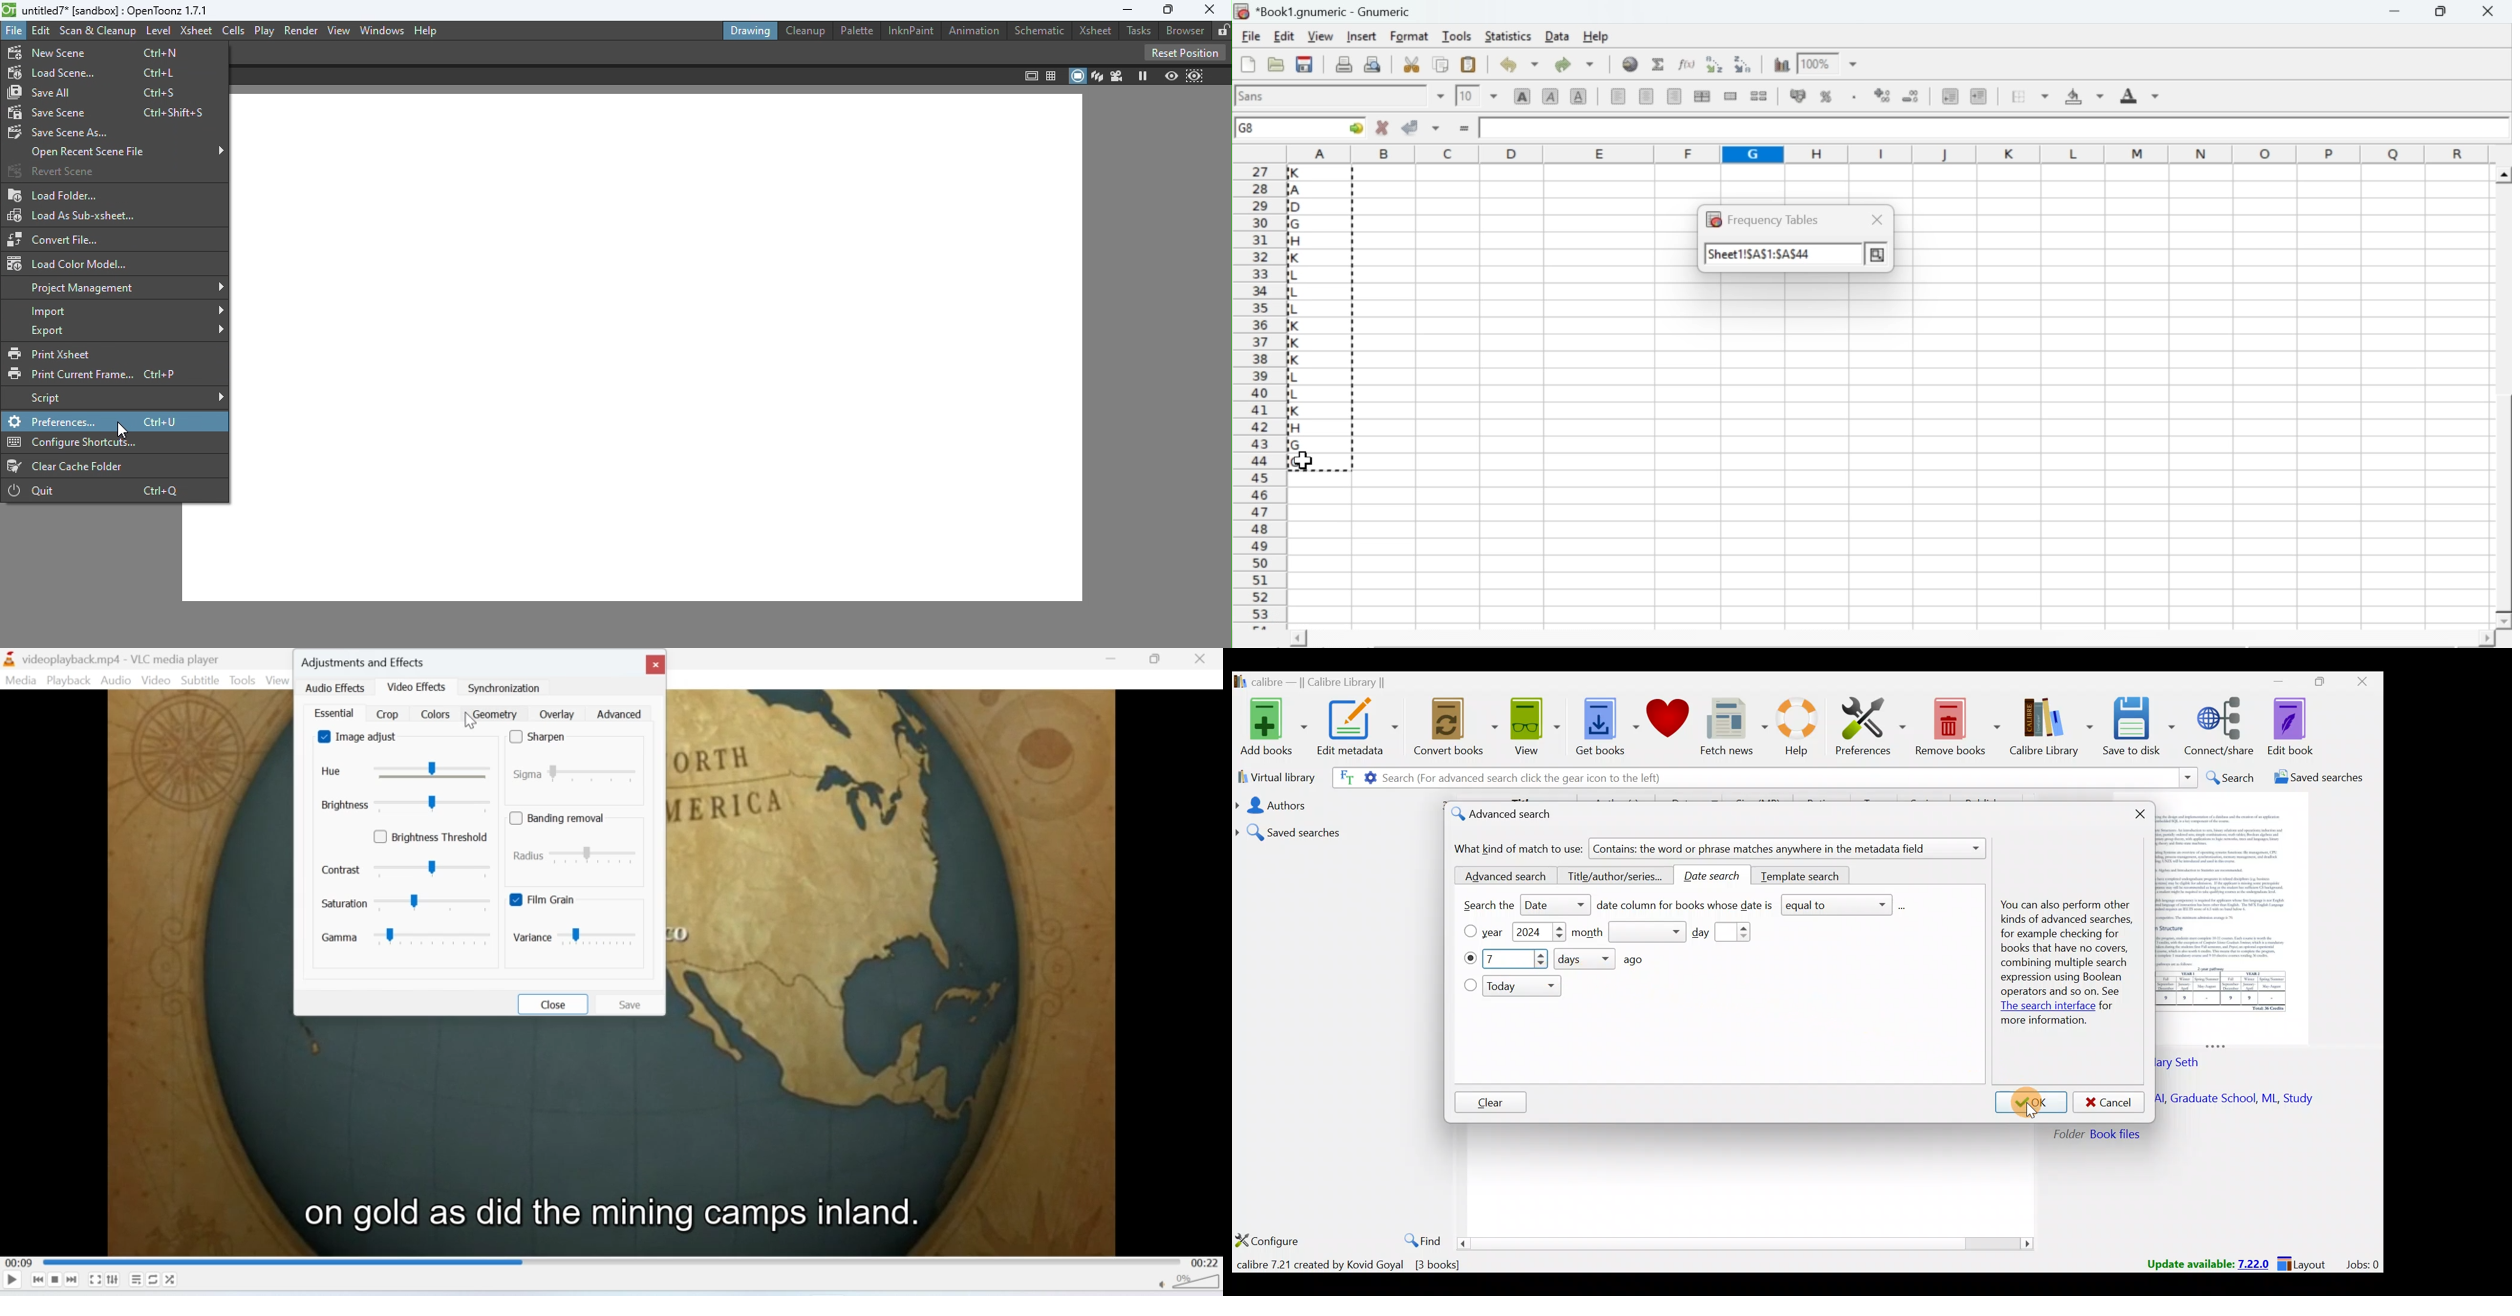  I want to click on sum in current cell, so click(1659, 63).